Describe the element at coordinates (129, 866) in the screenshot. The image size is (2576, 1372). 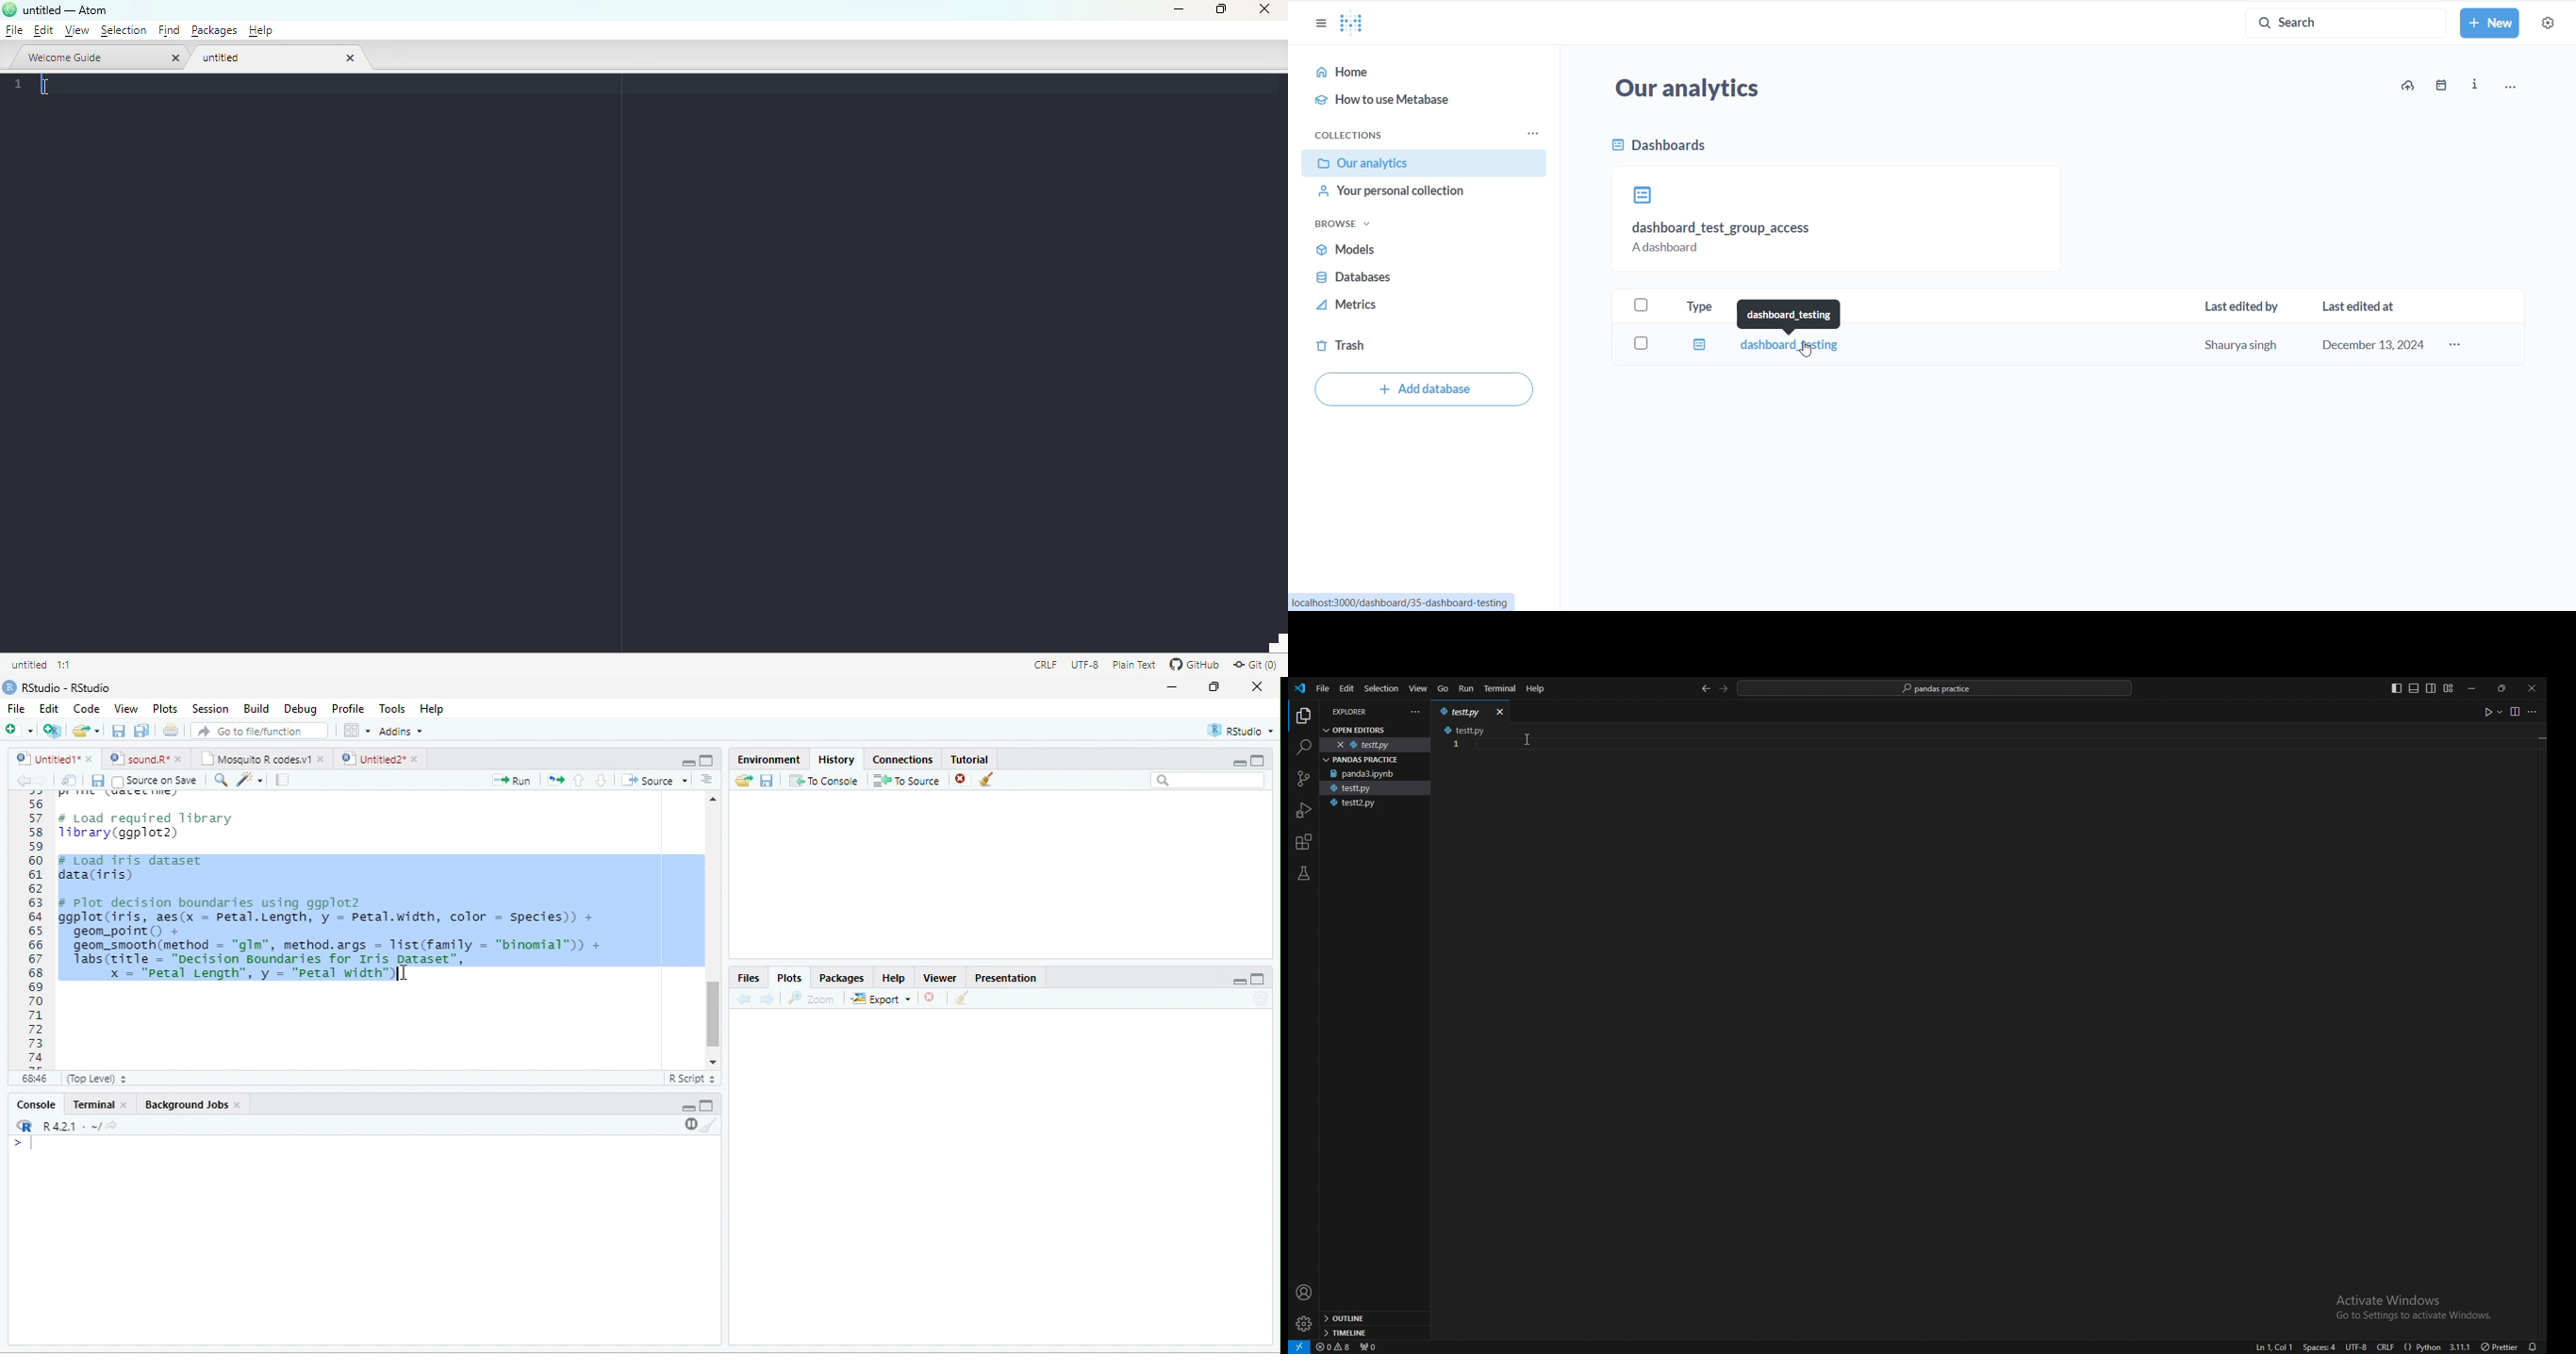
I see `# Load iris dataset data(iris)` at that location.